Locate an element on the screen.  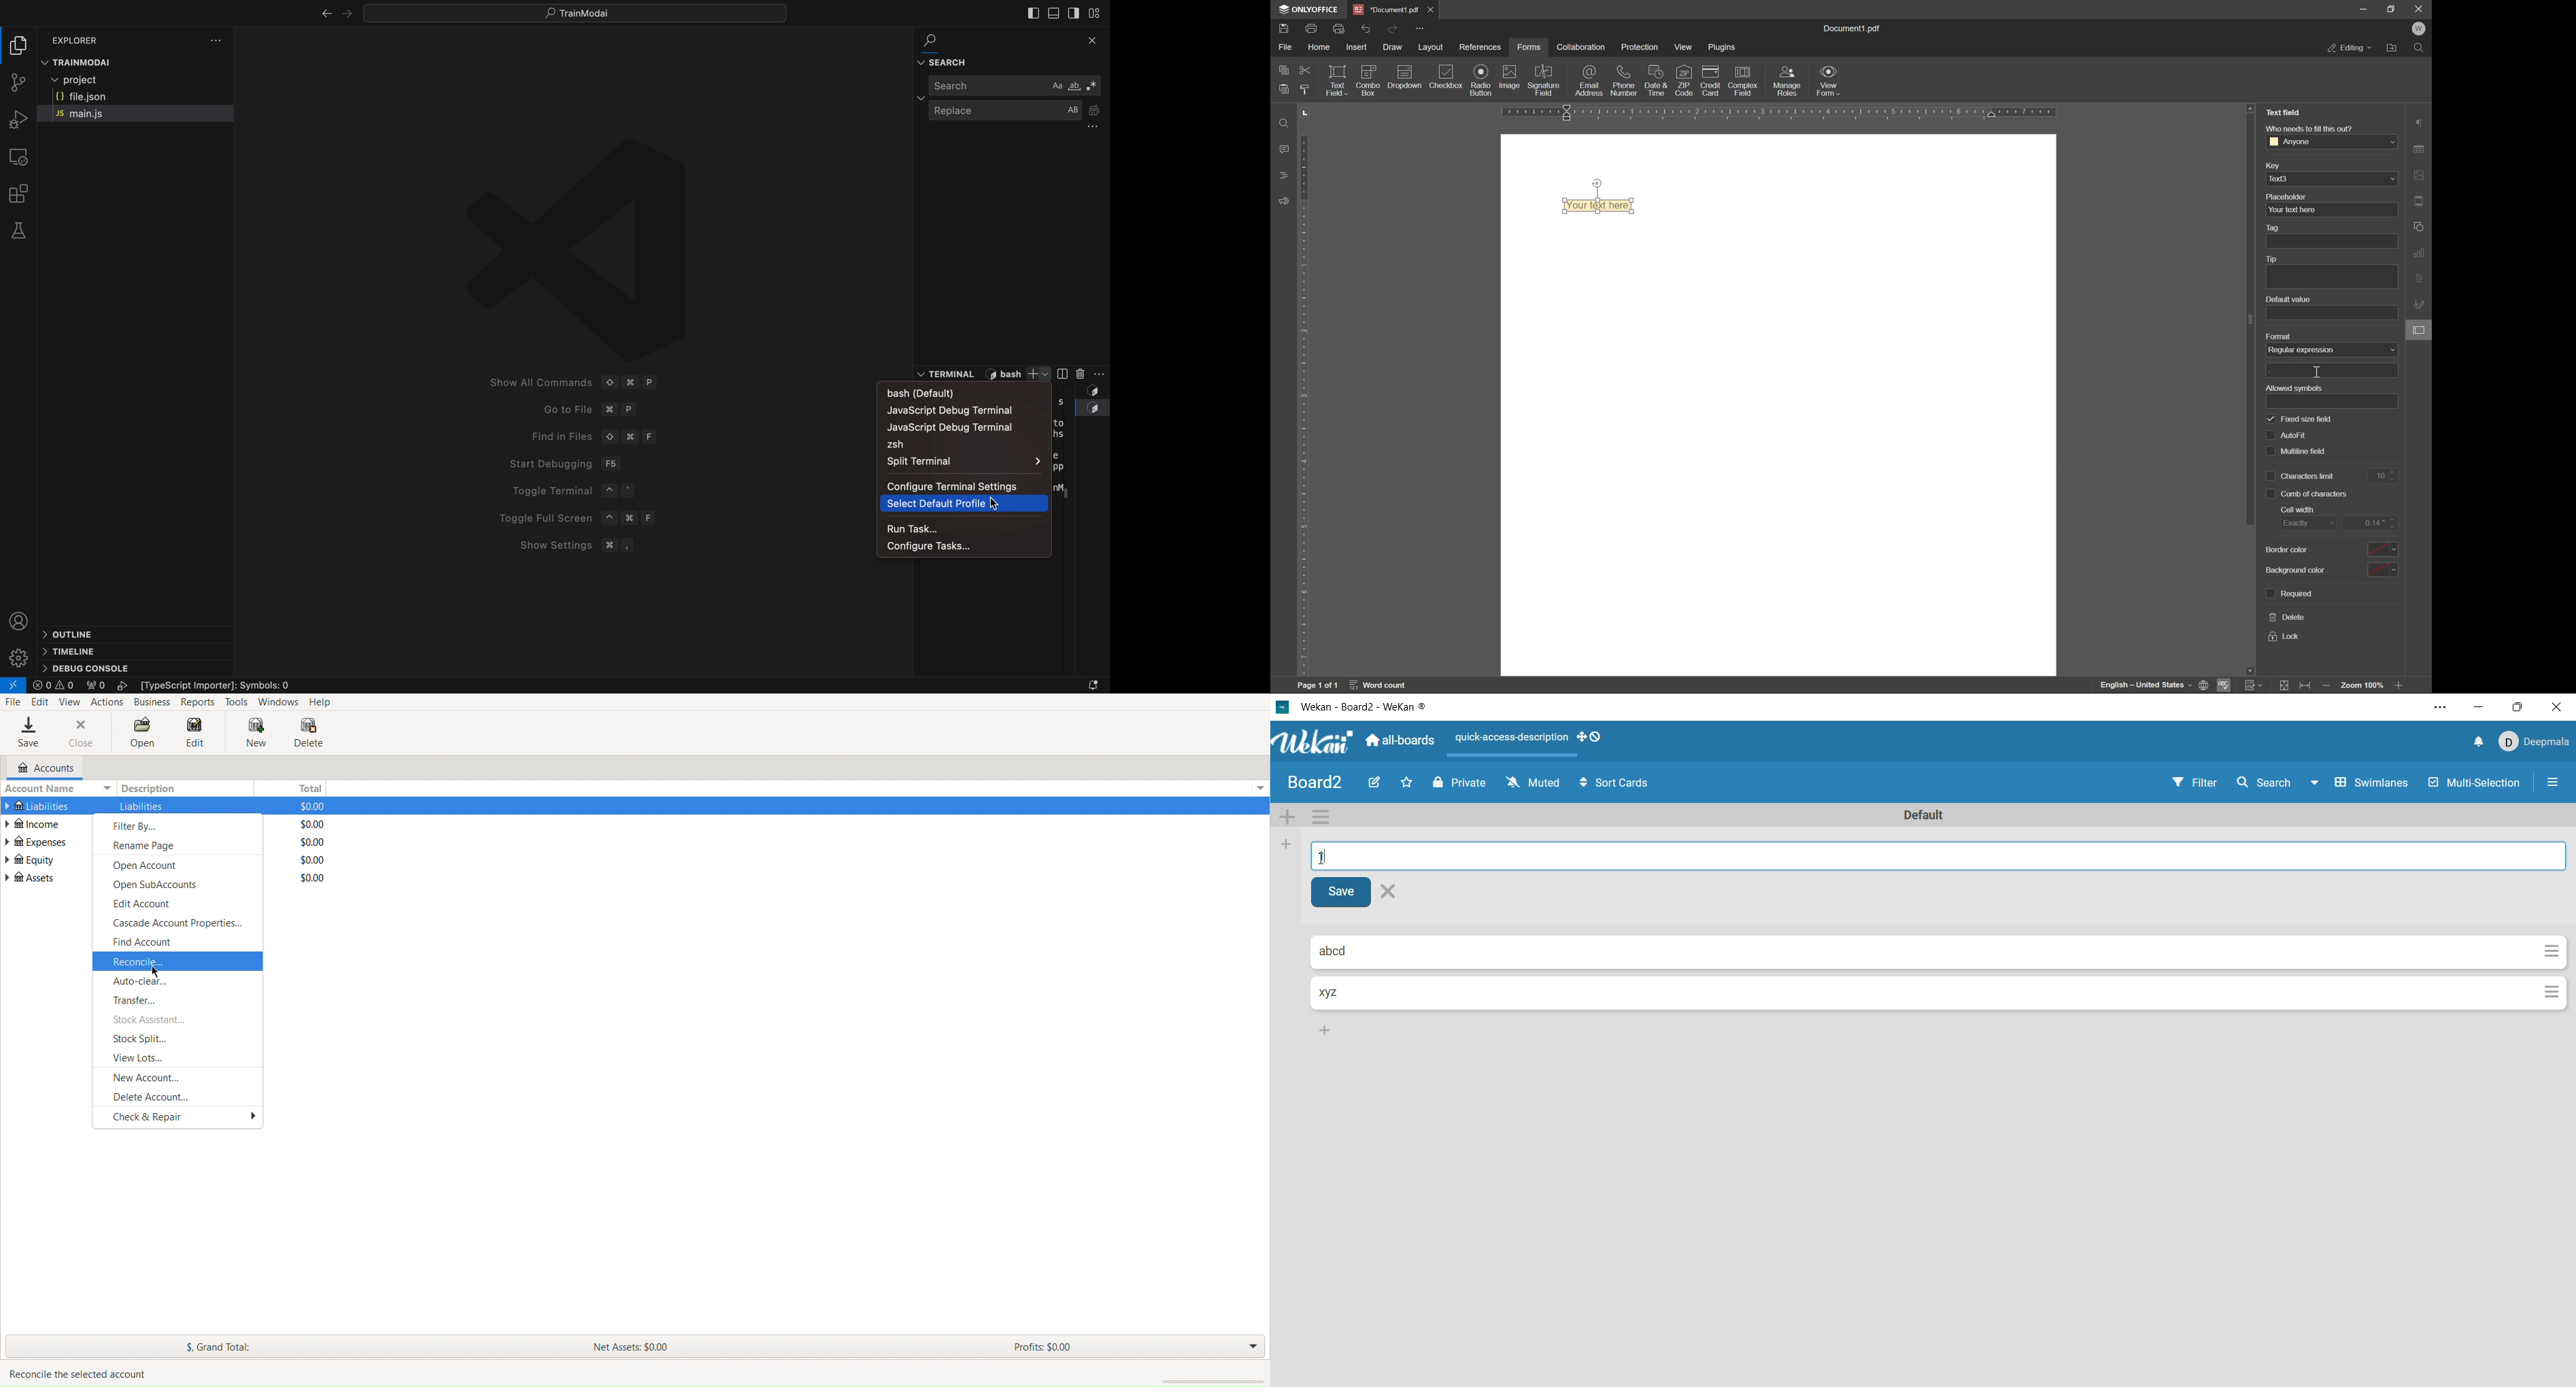
Reports is located at coordinates (197, 701).